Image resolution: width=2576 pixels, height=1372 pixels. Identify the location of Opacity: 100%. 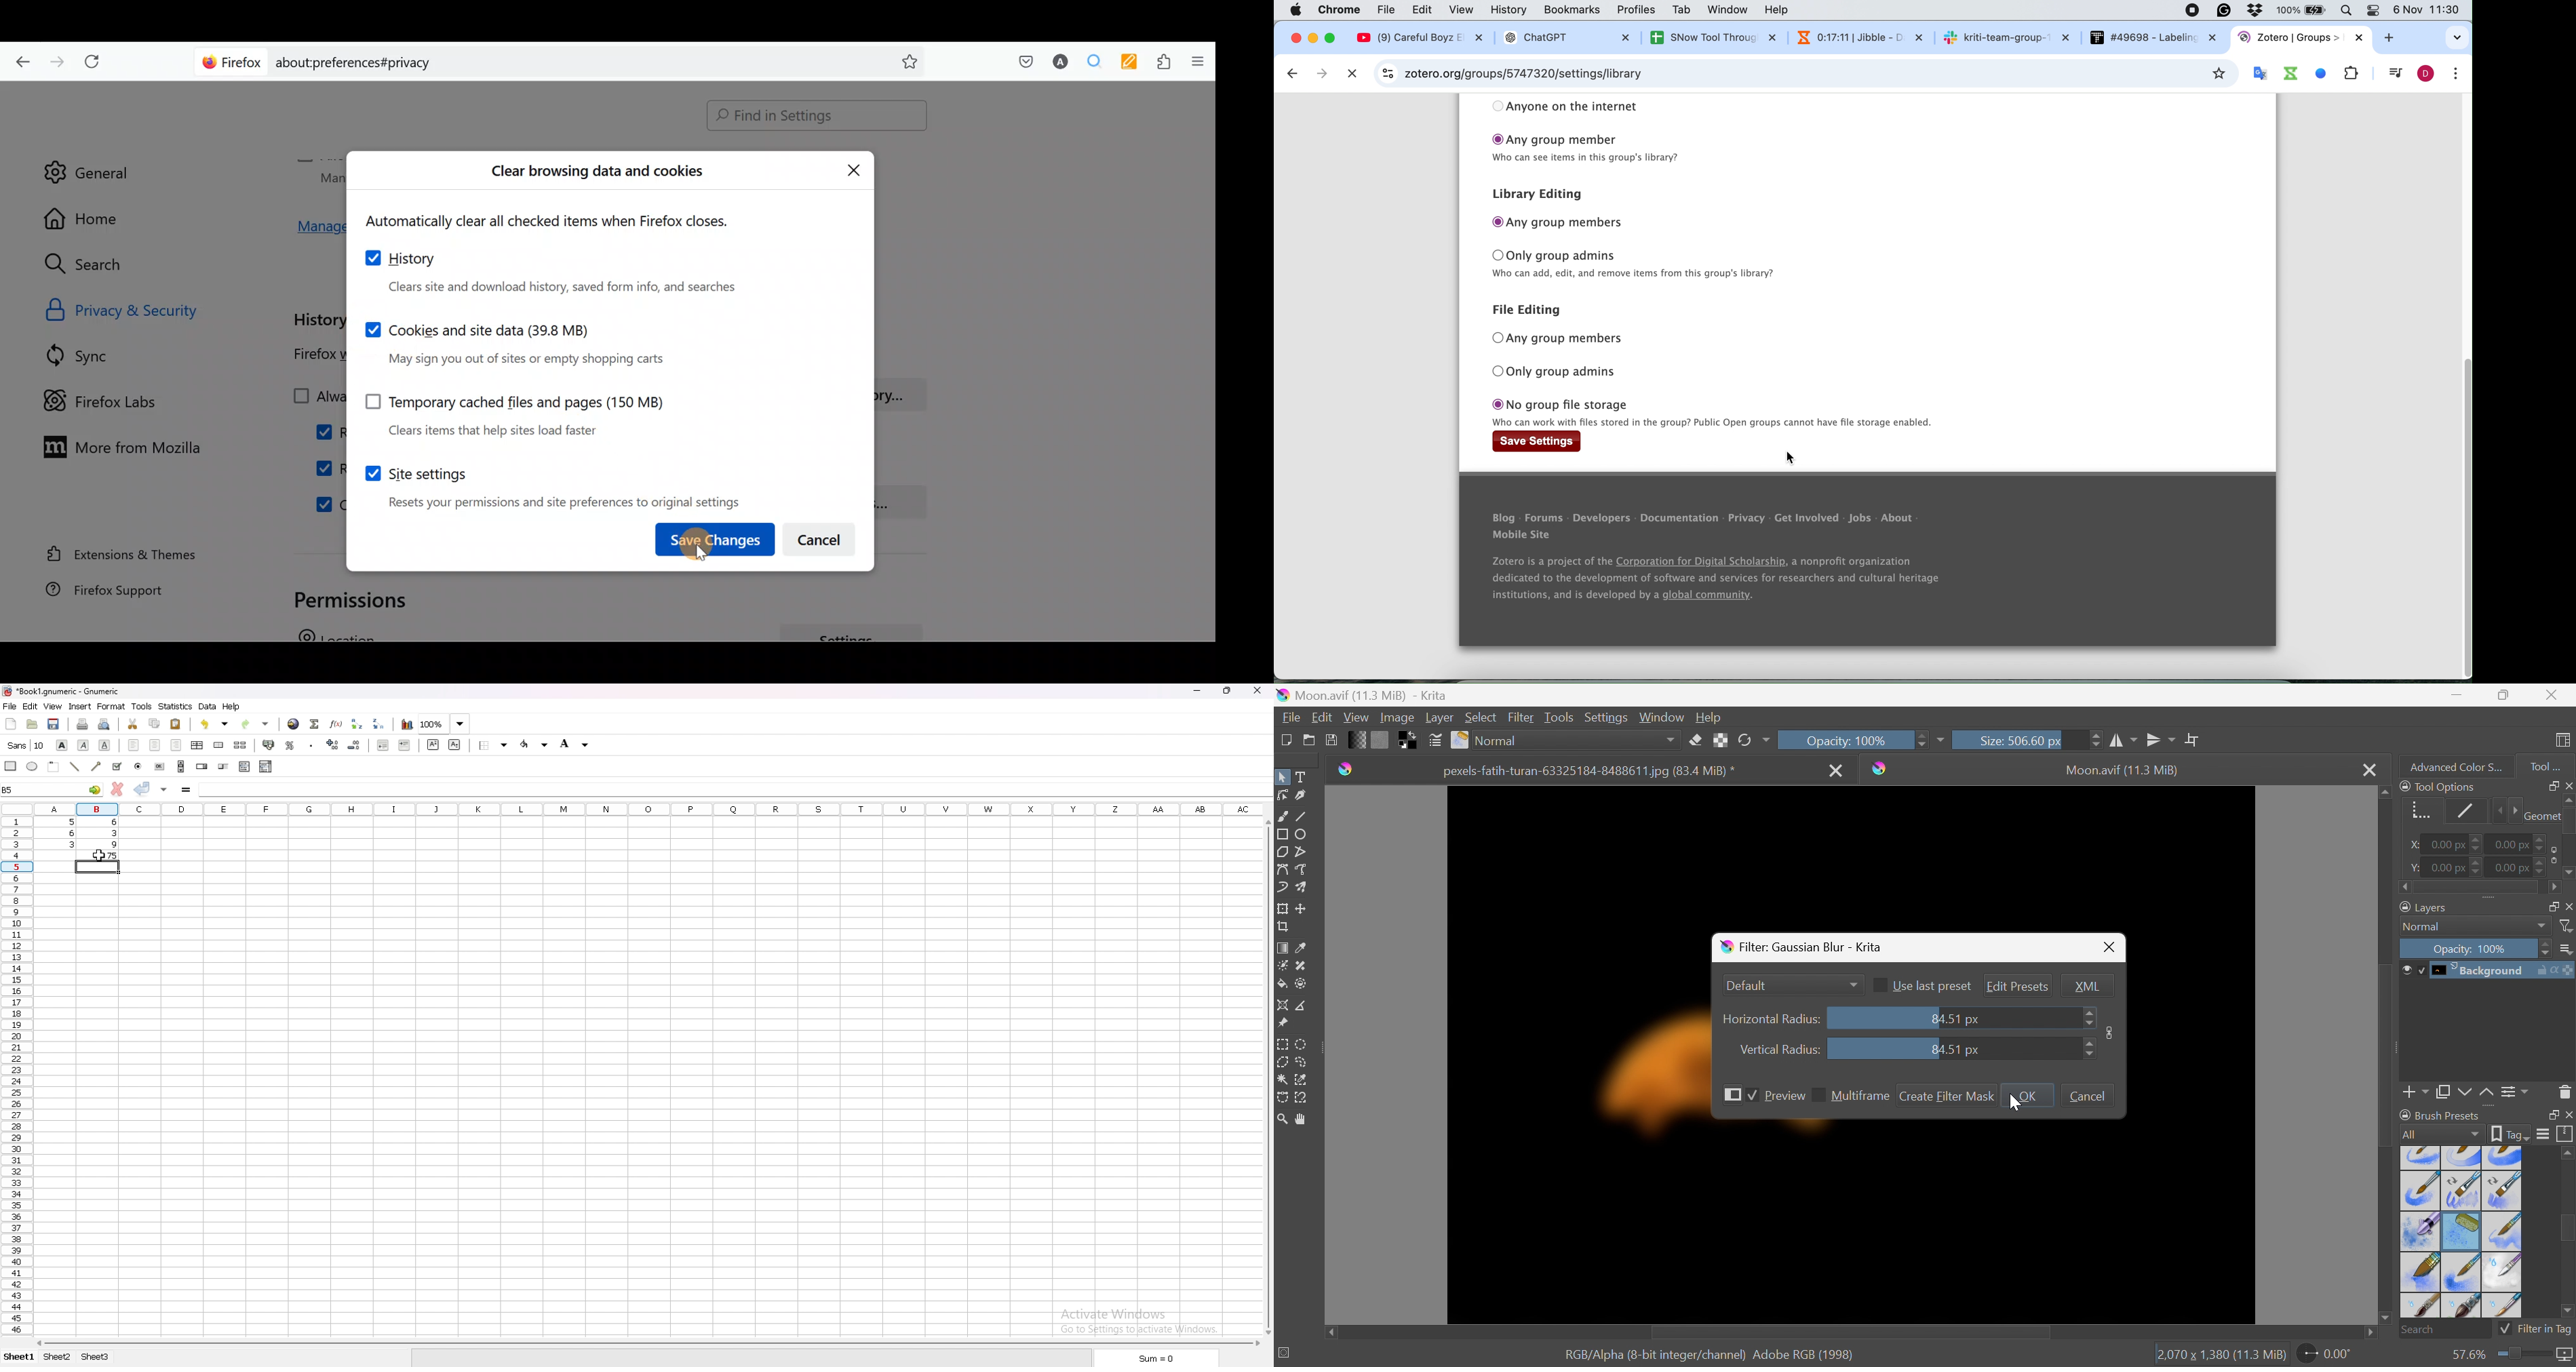
(2474, 947).